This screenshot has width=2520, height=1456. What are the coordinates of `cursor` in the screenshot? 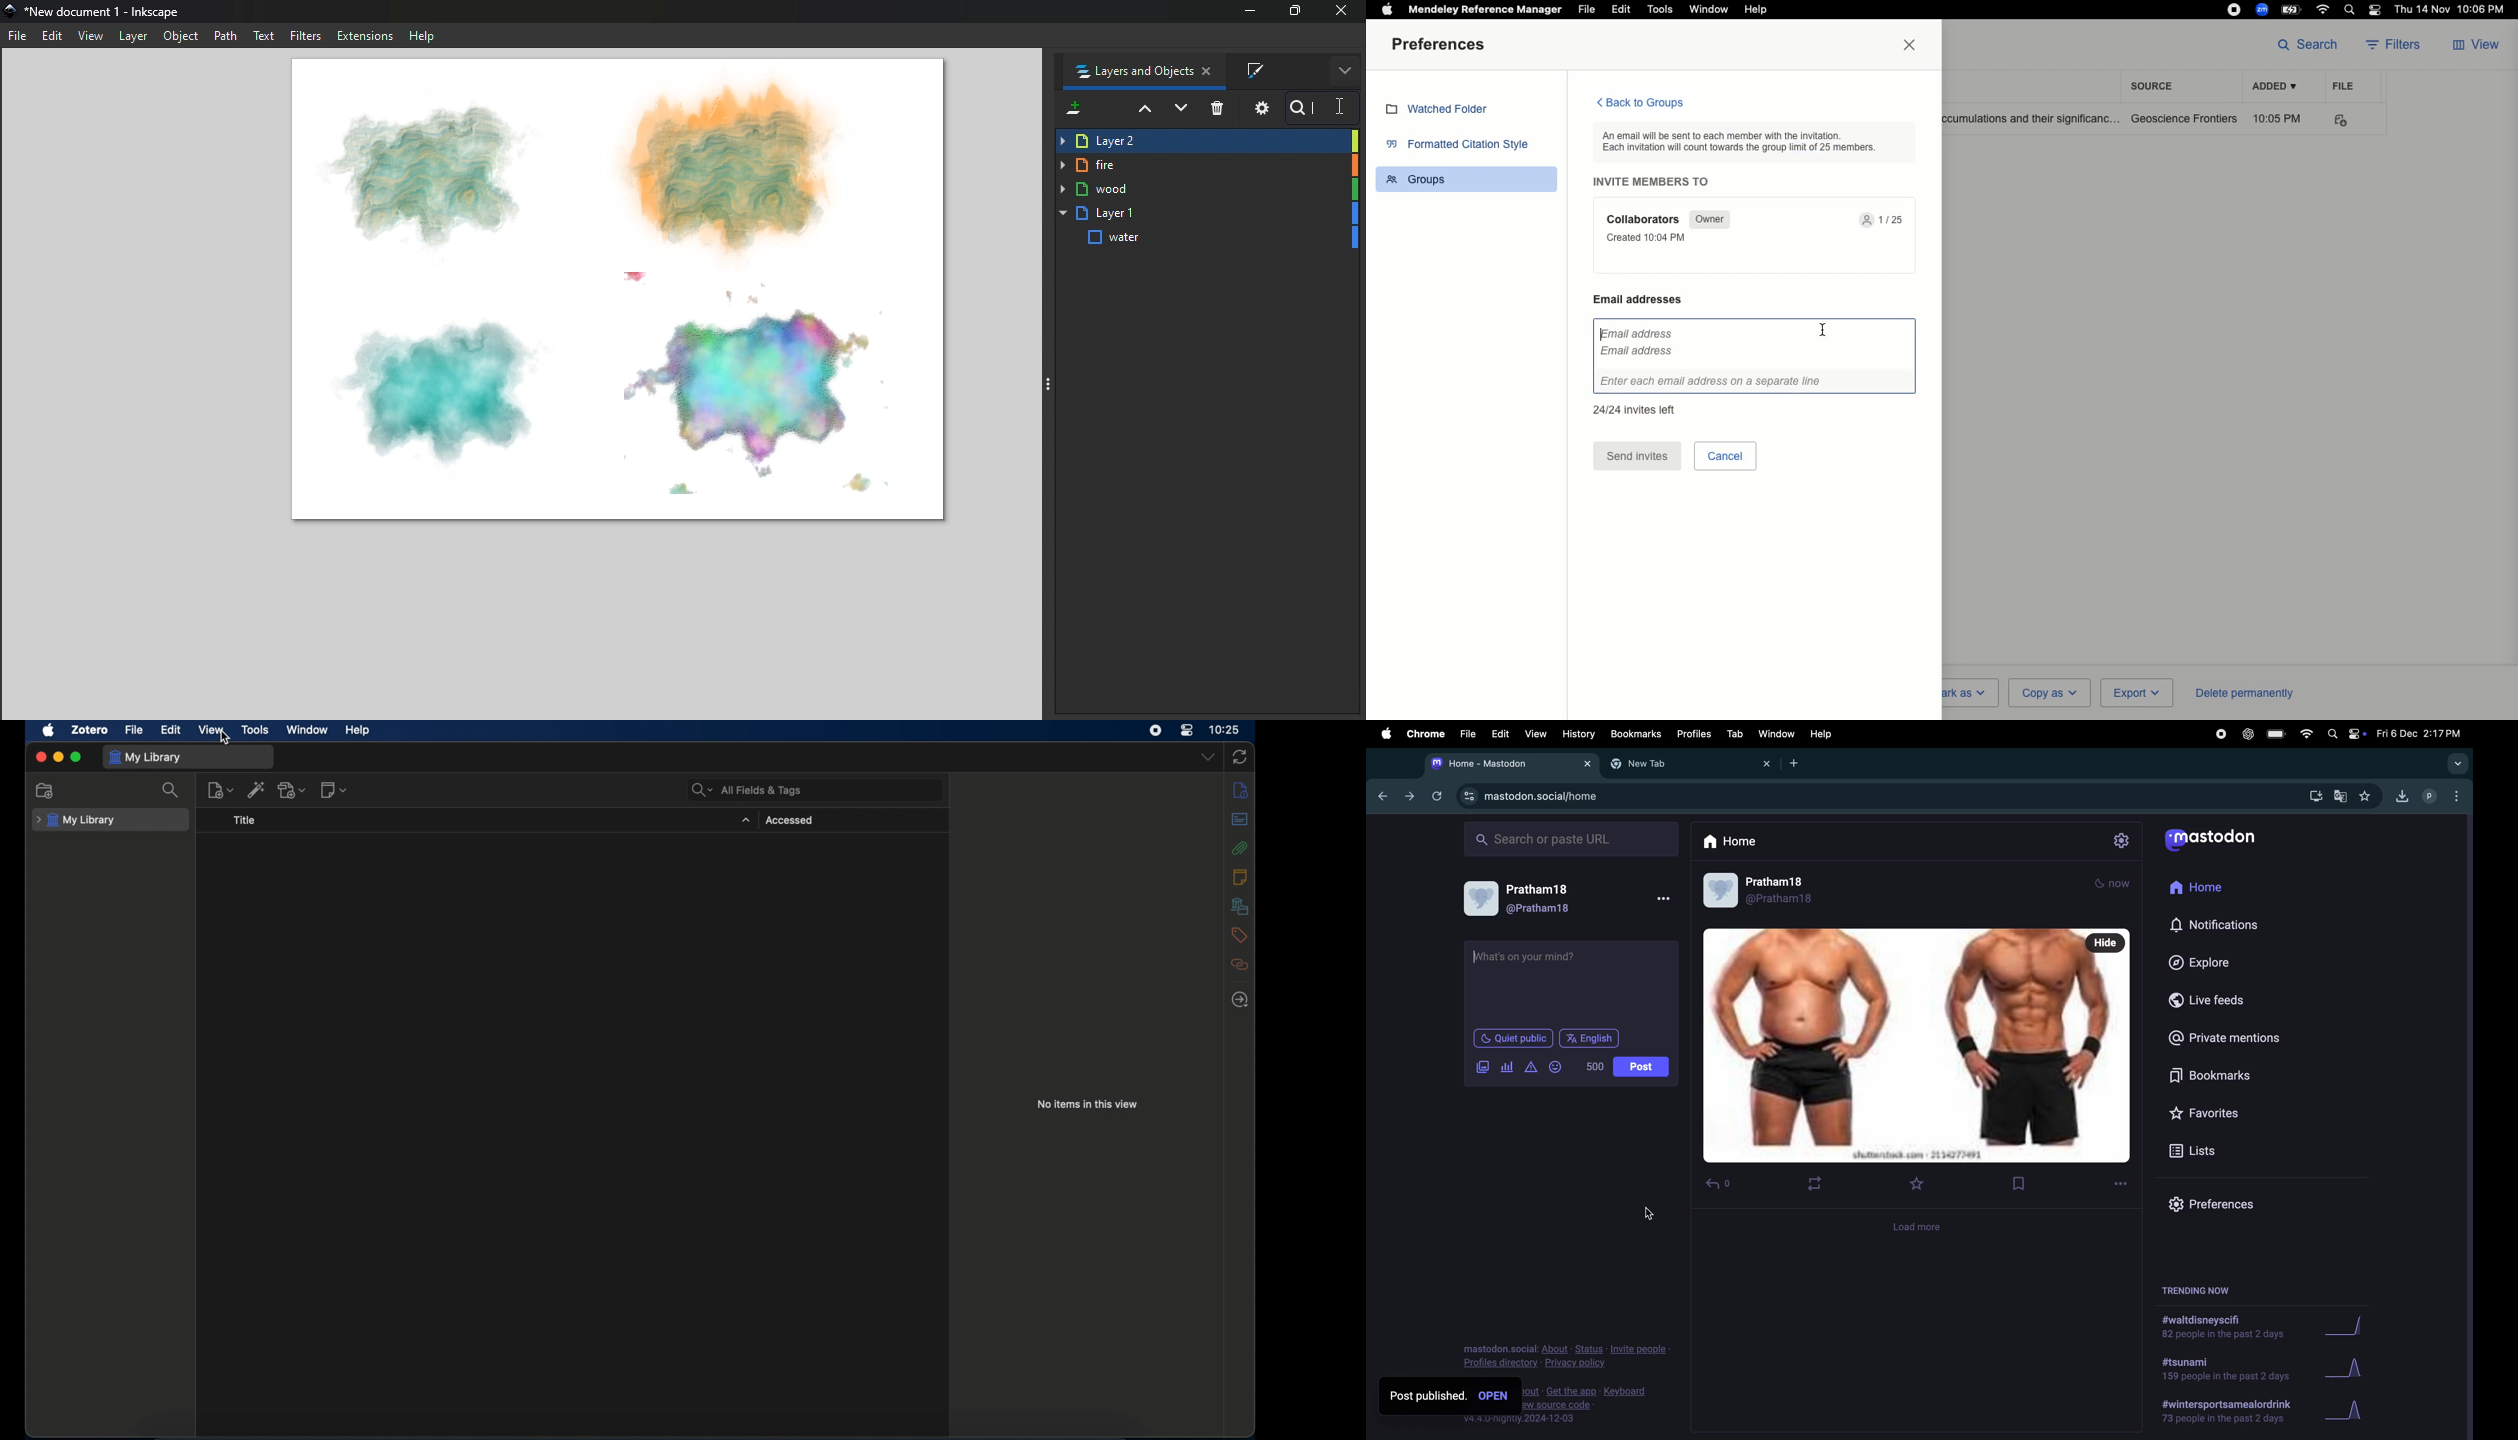 It's located at (1340, 107).